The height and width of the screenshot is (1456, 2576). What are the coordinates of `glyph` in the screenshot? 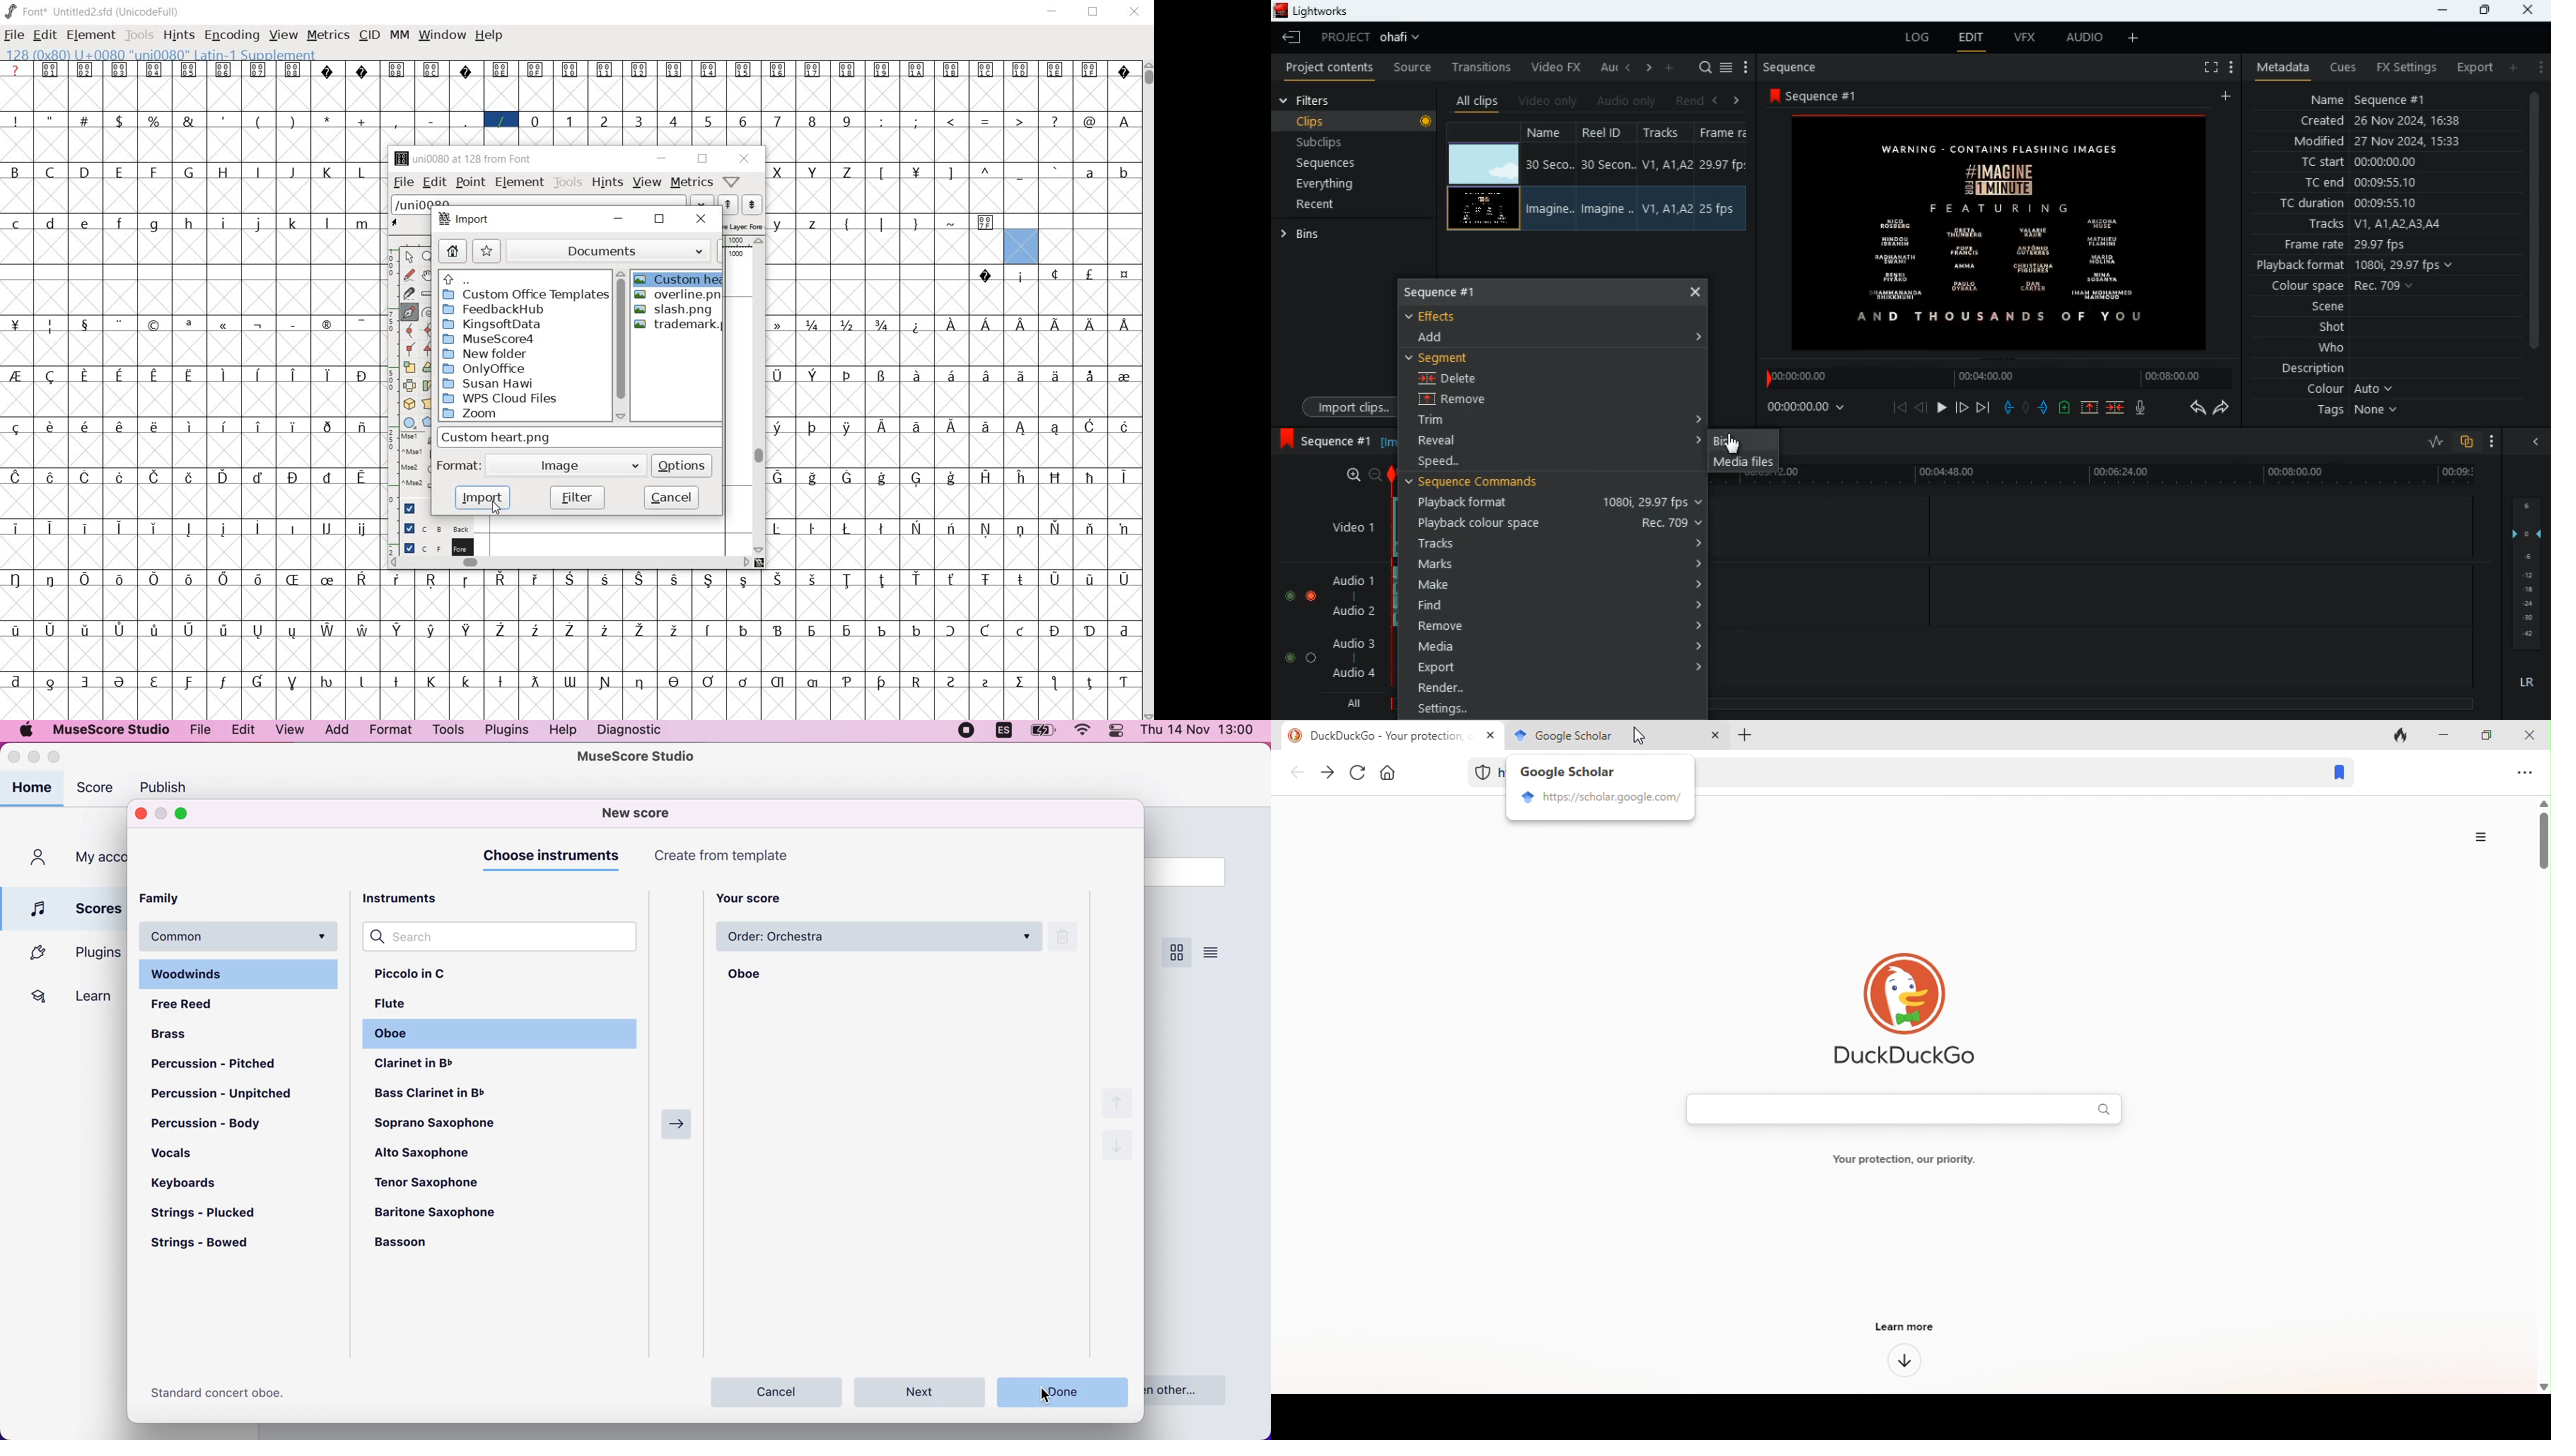 It's located at (846, 173).